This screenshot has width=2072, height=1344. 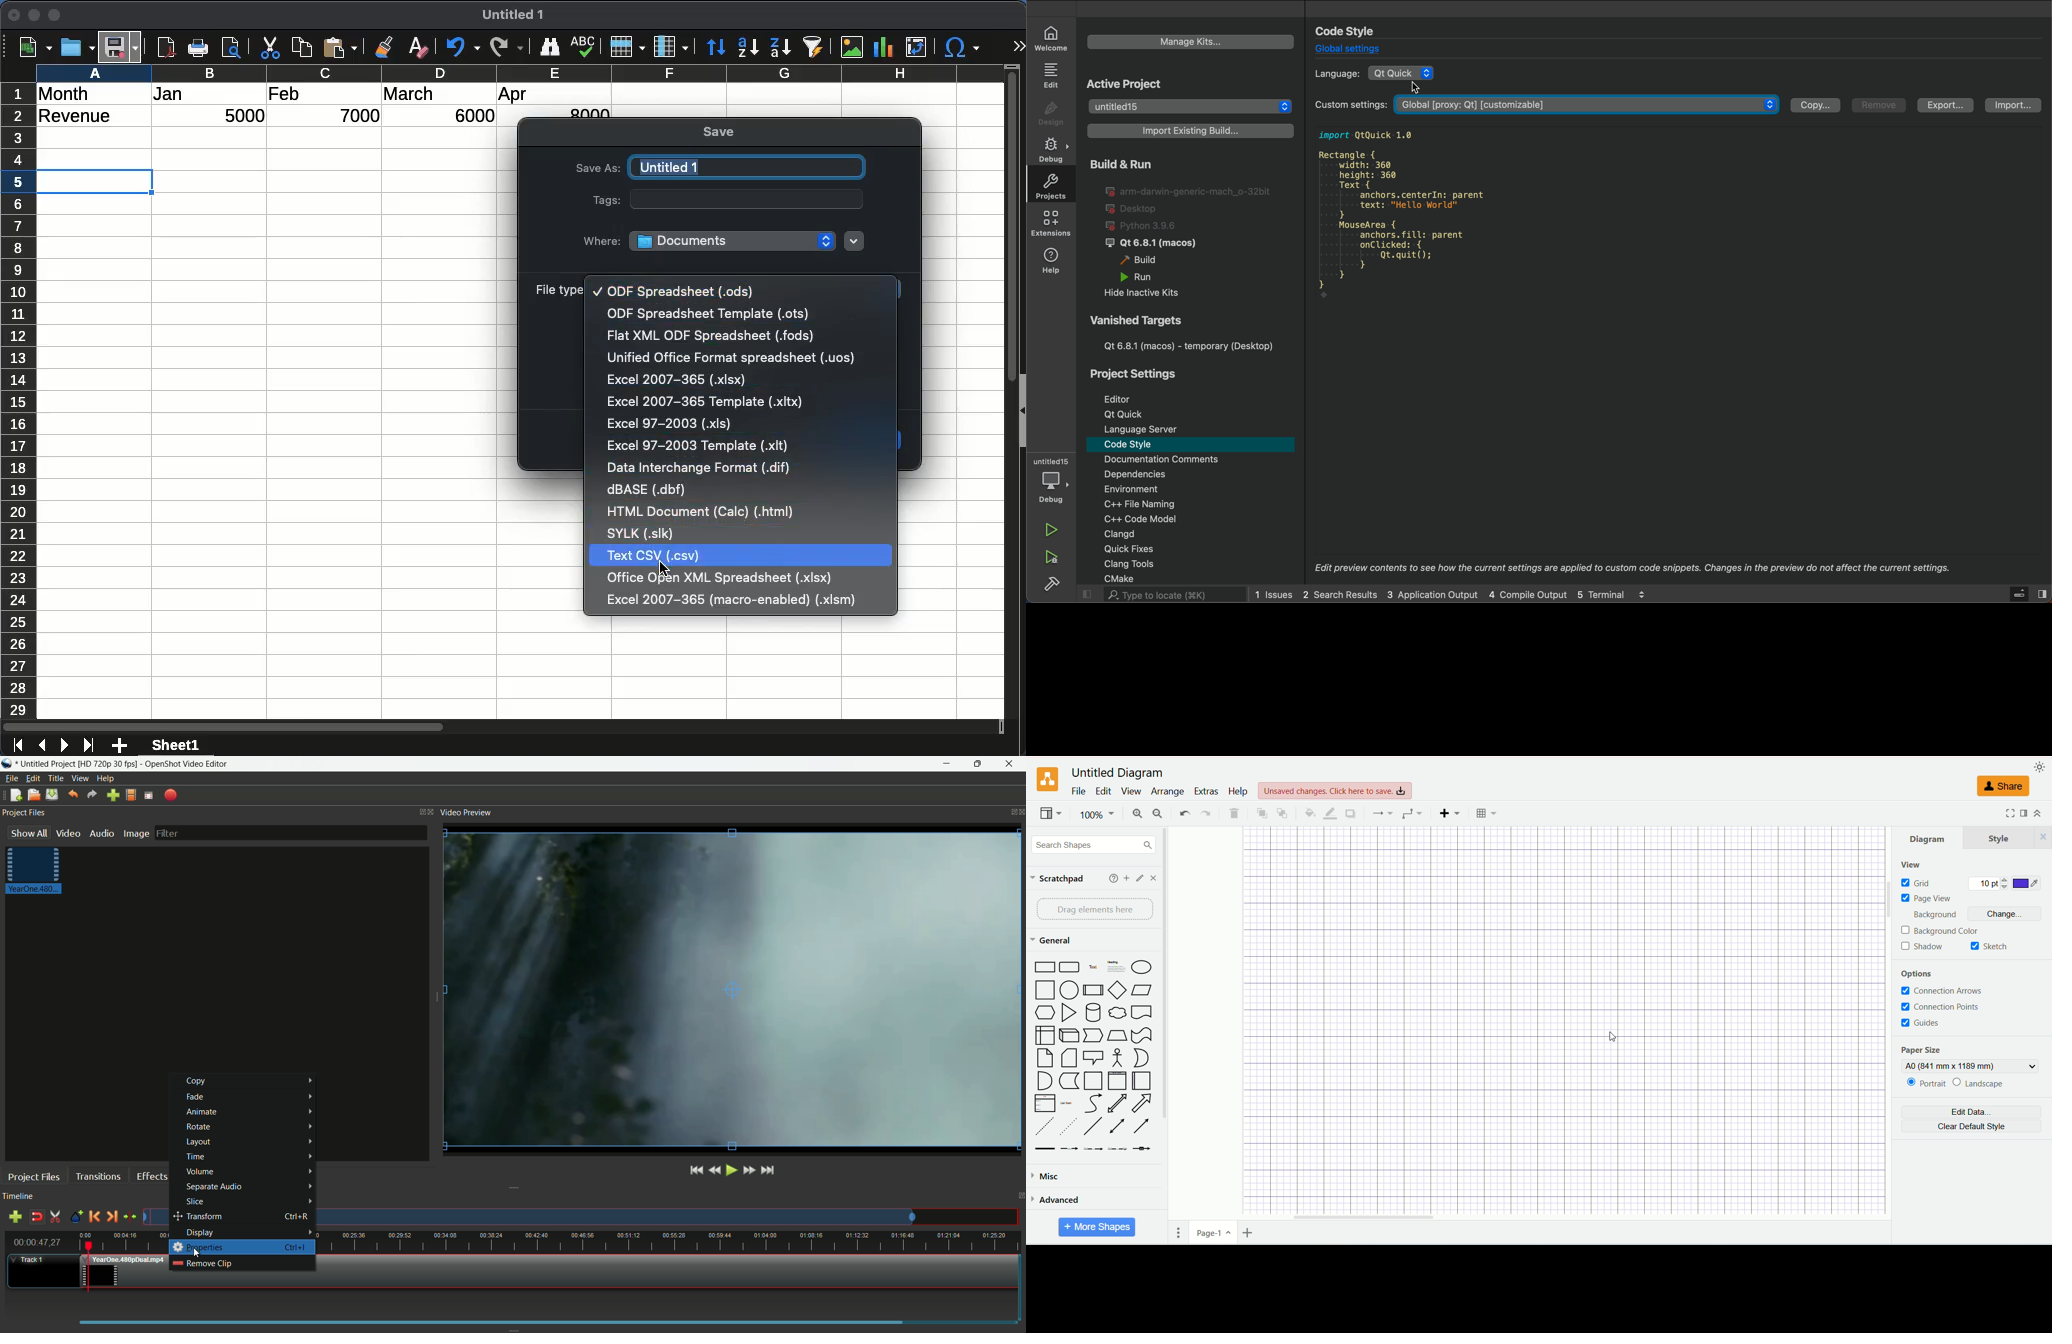 I want to click on extras, so click(x=1207, y=790).